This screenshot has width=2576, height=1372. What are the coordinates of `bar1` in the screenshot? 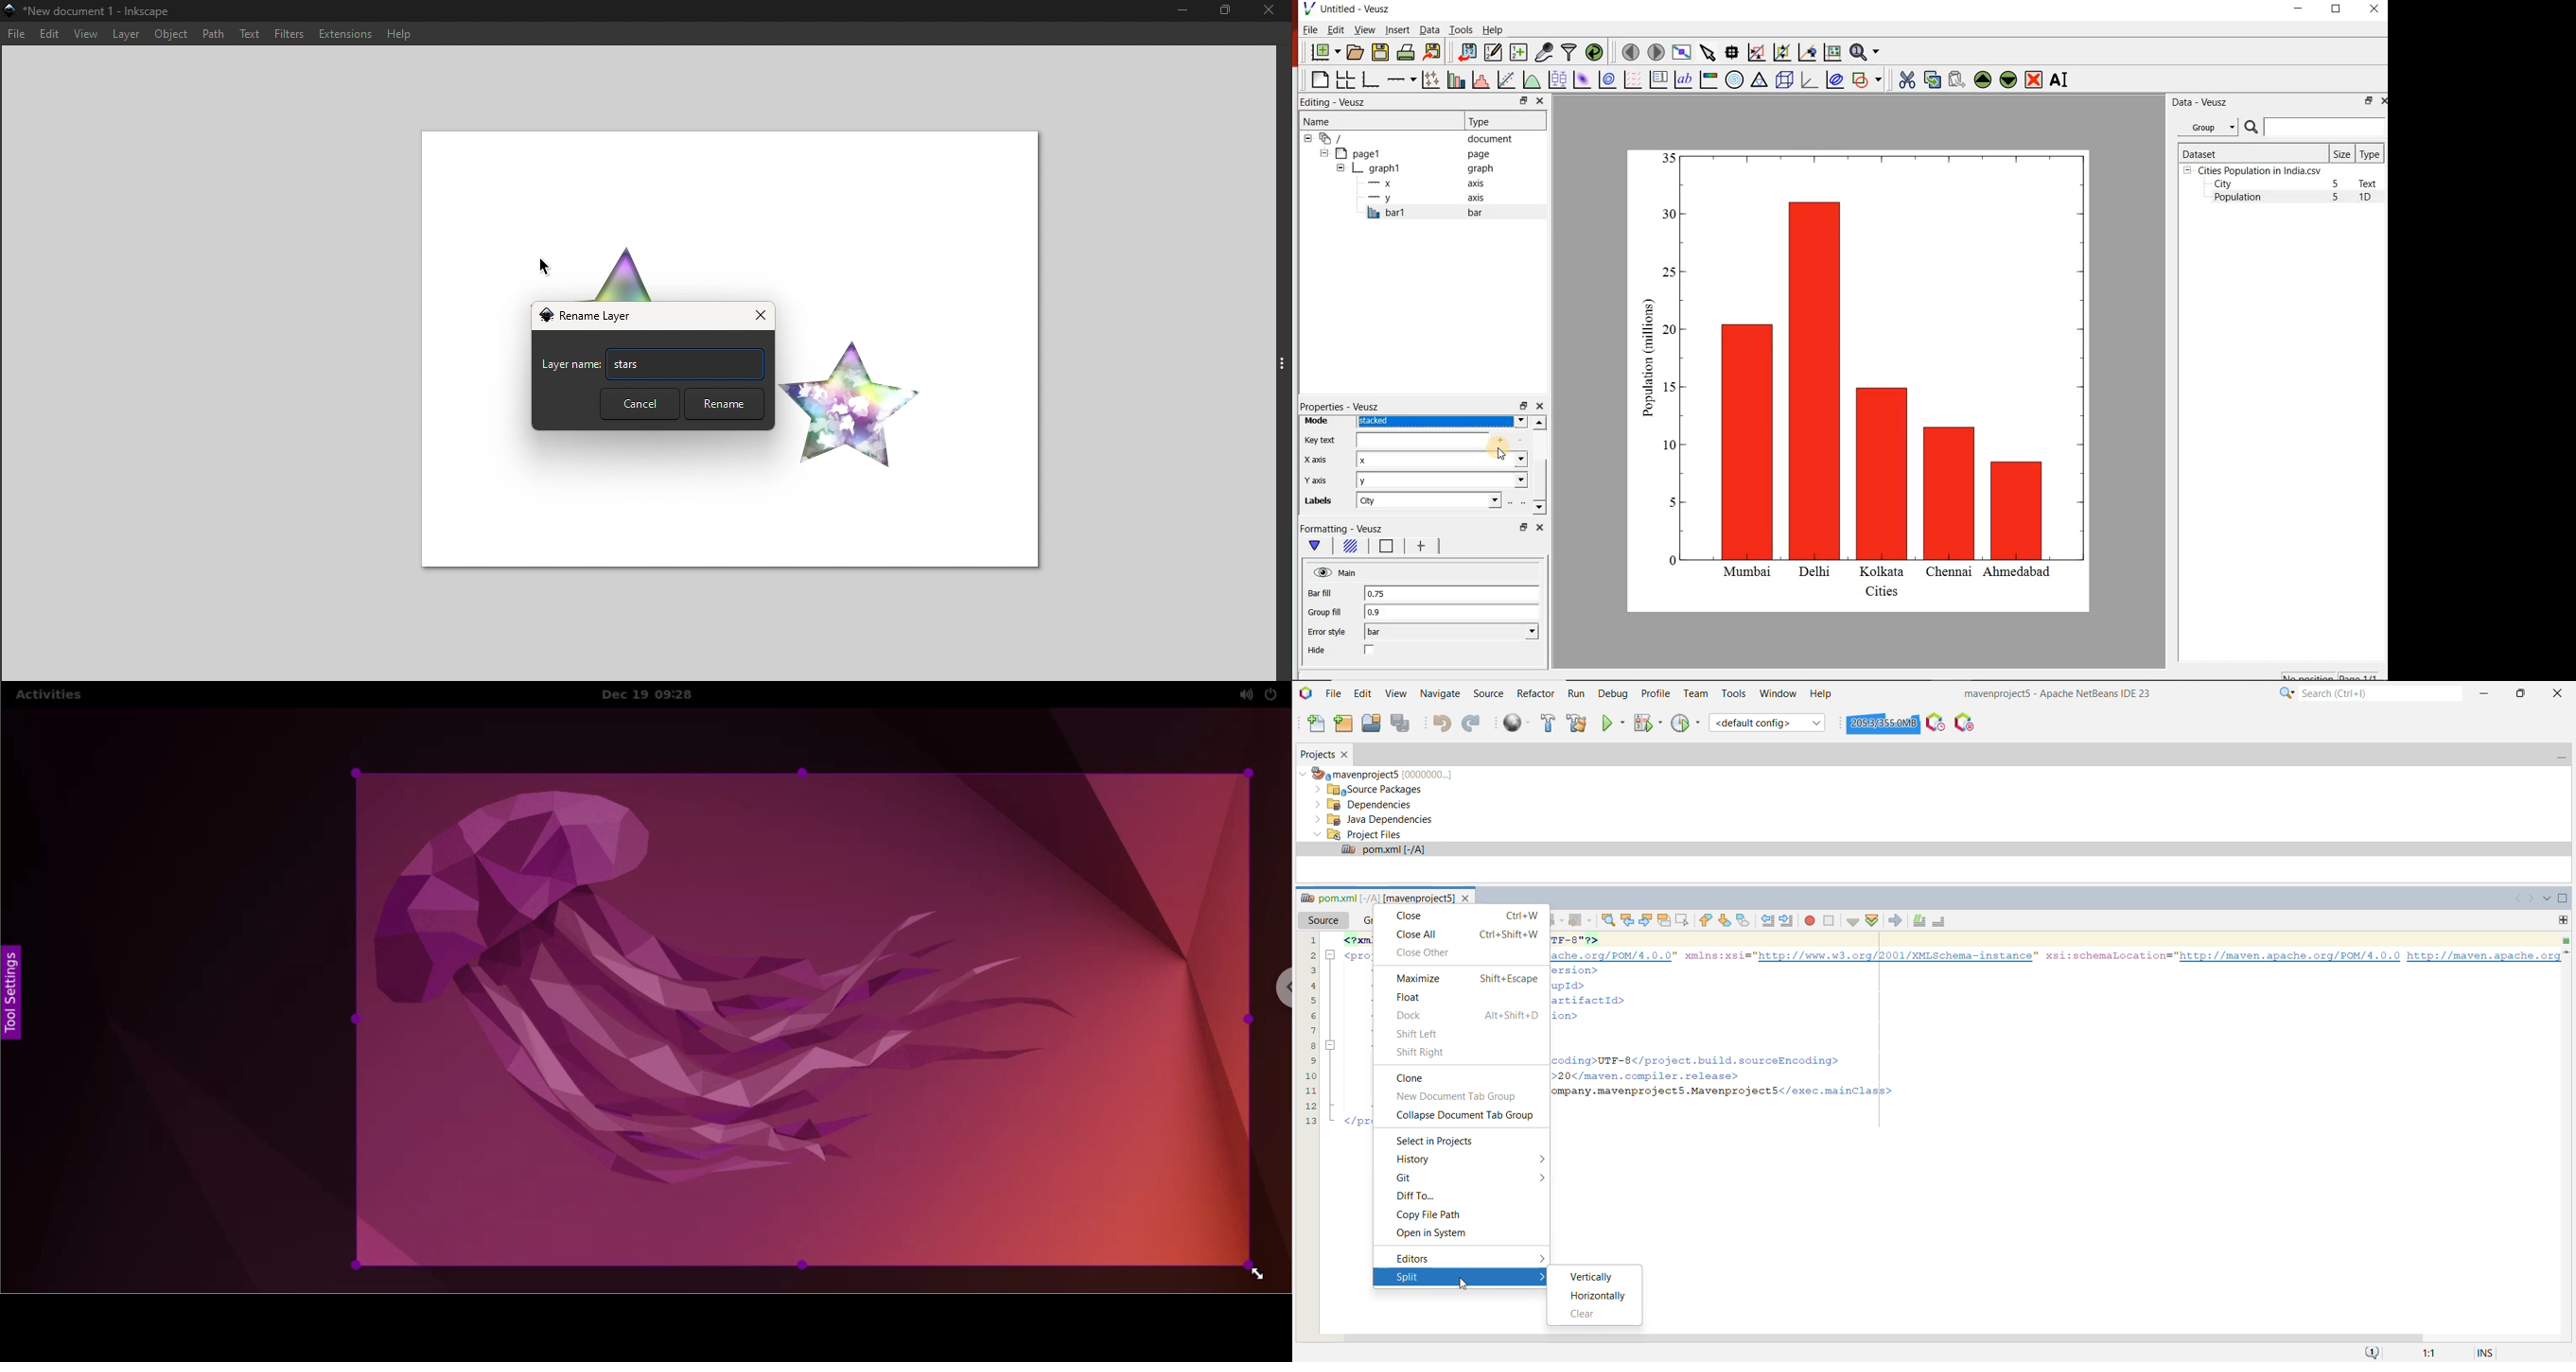 It's located at (1438, 213).